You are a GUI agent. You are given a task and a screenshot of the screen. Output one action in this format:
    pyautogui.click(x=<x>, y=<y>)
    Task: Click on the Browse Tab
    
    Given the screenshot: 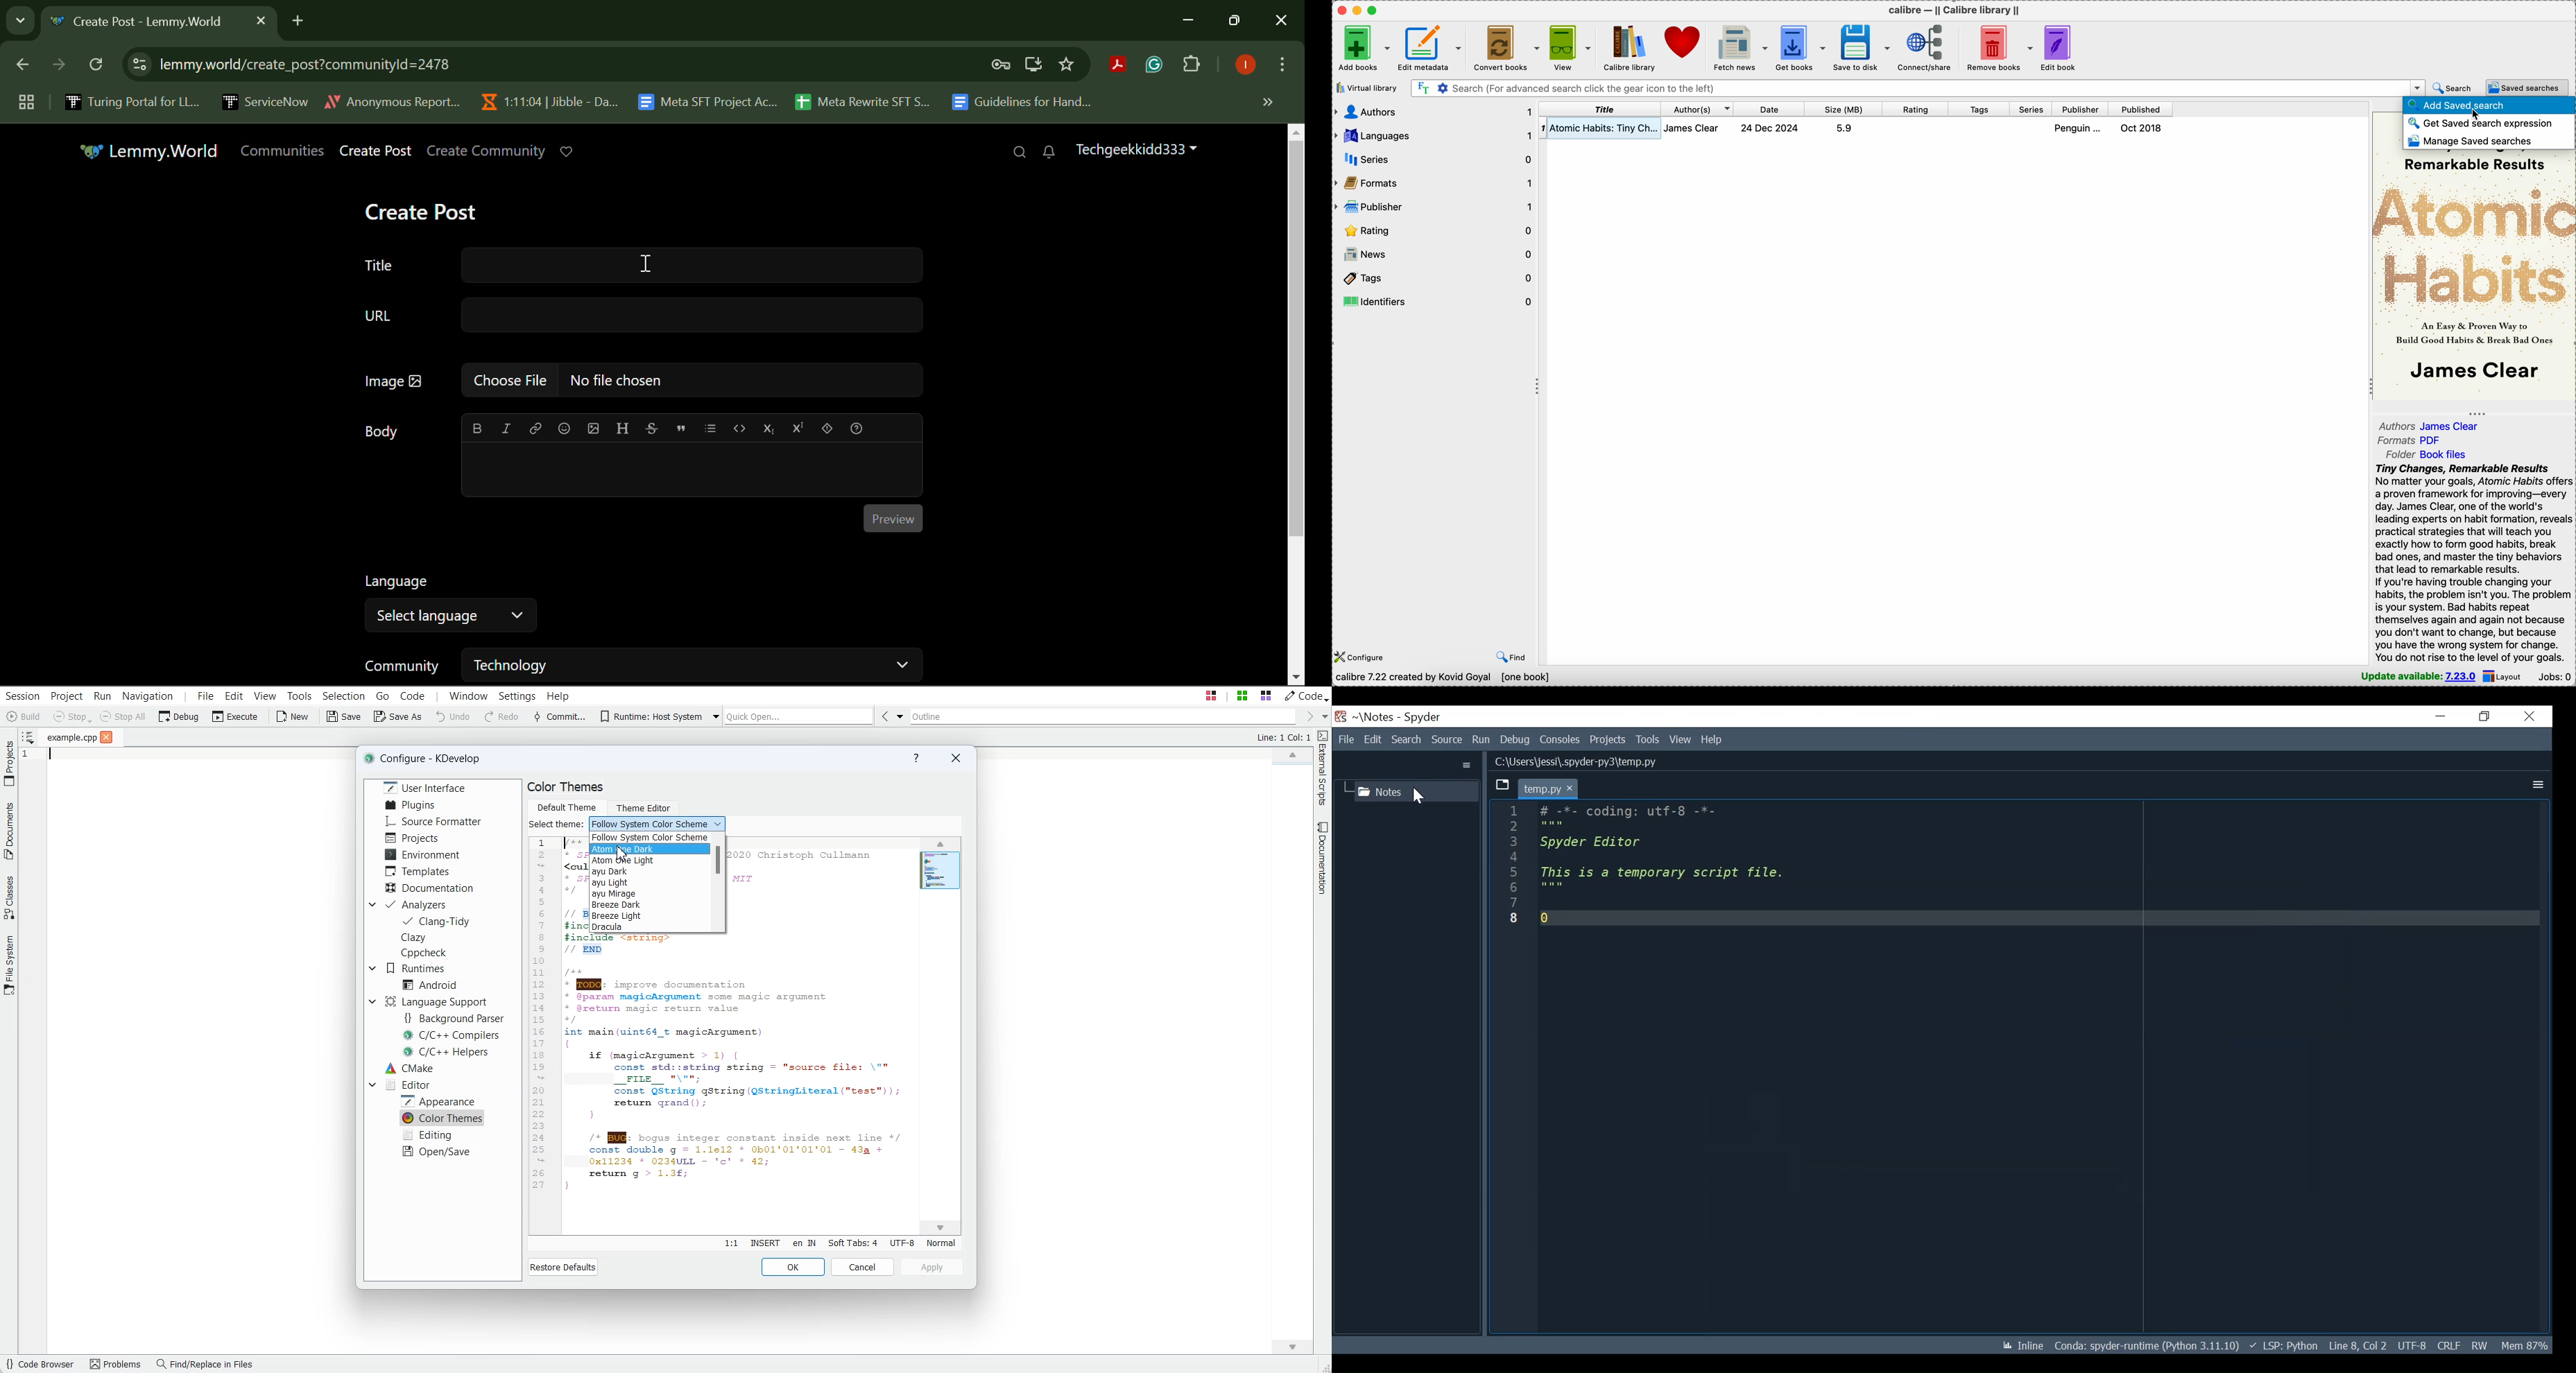 What is the action you would take?
    pyautogui.click(x=1500, y=786)
    